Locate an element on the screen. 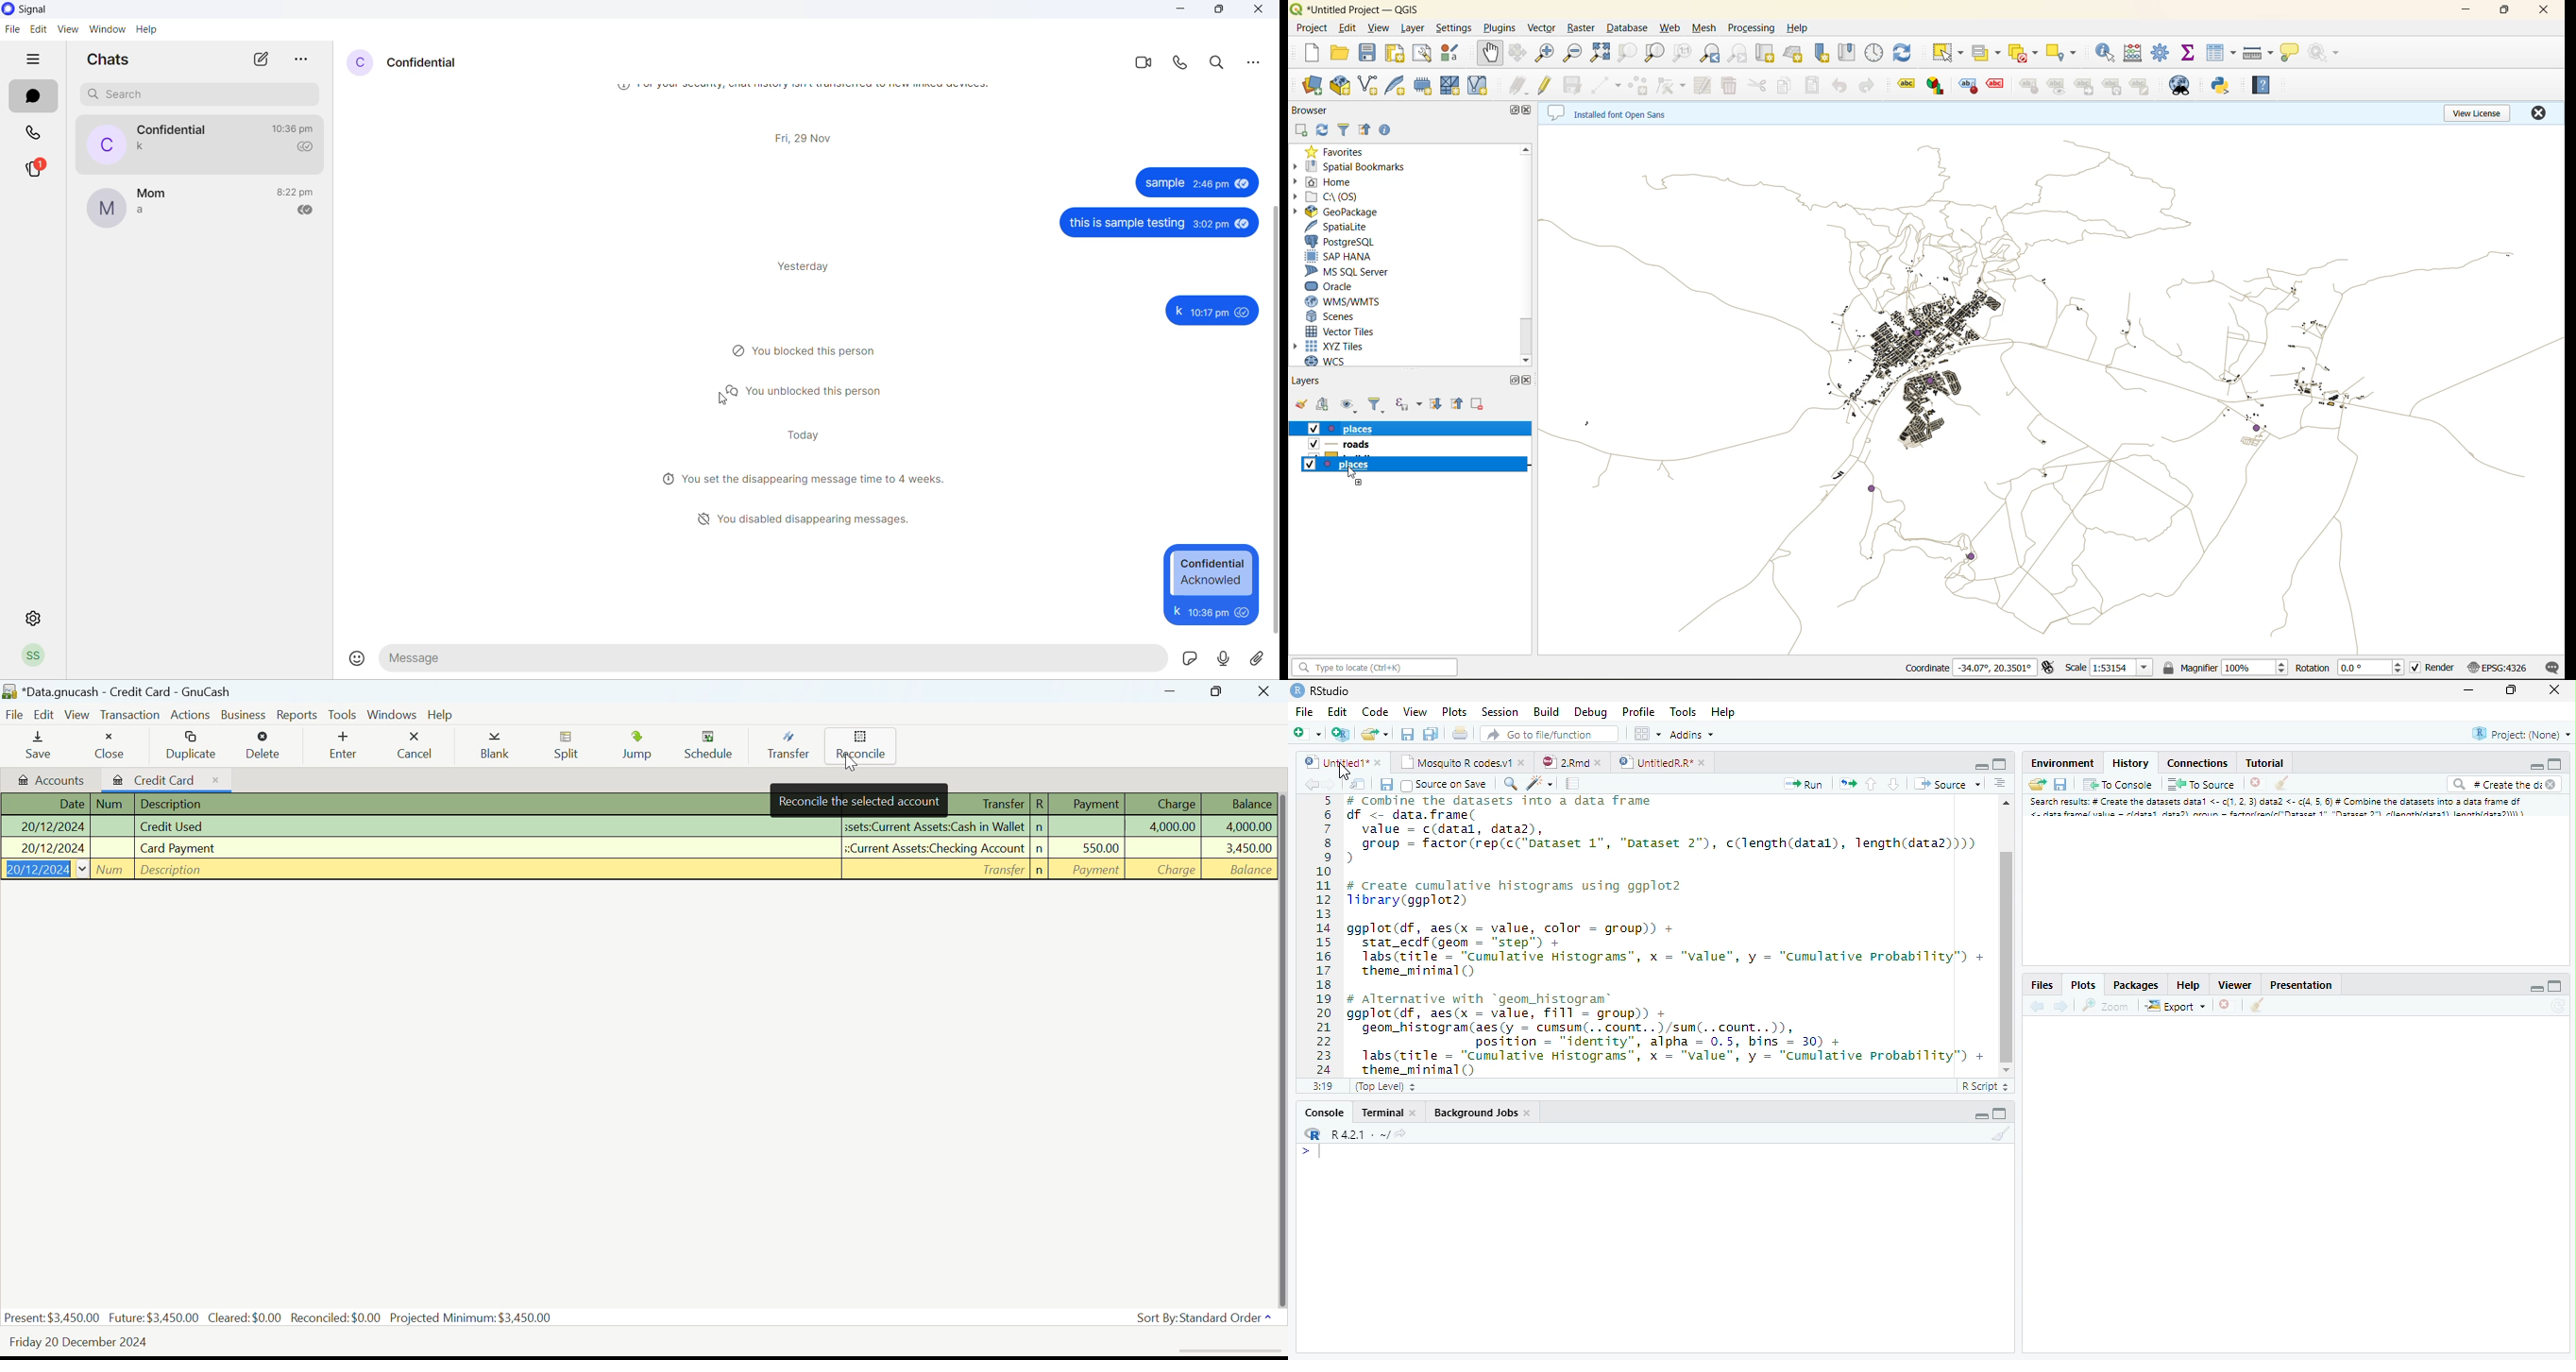 This screenshot has height=1372, width=2576. New file is located at coordinates (1307, 732).